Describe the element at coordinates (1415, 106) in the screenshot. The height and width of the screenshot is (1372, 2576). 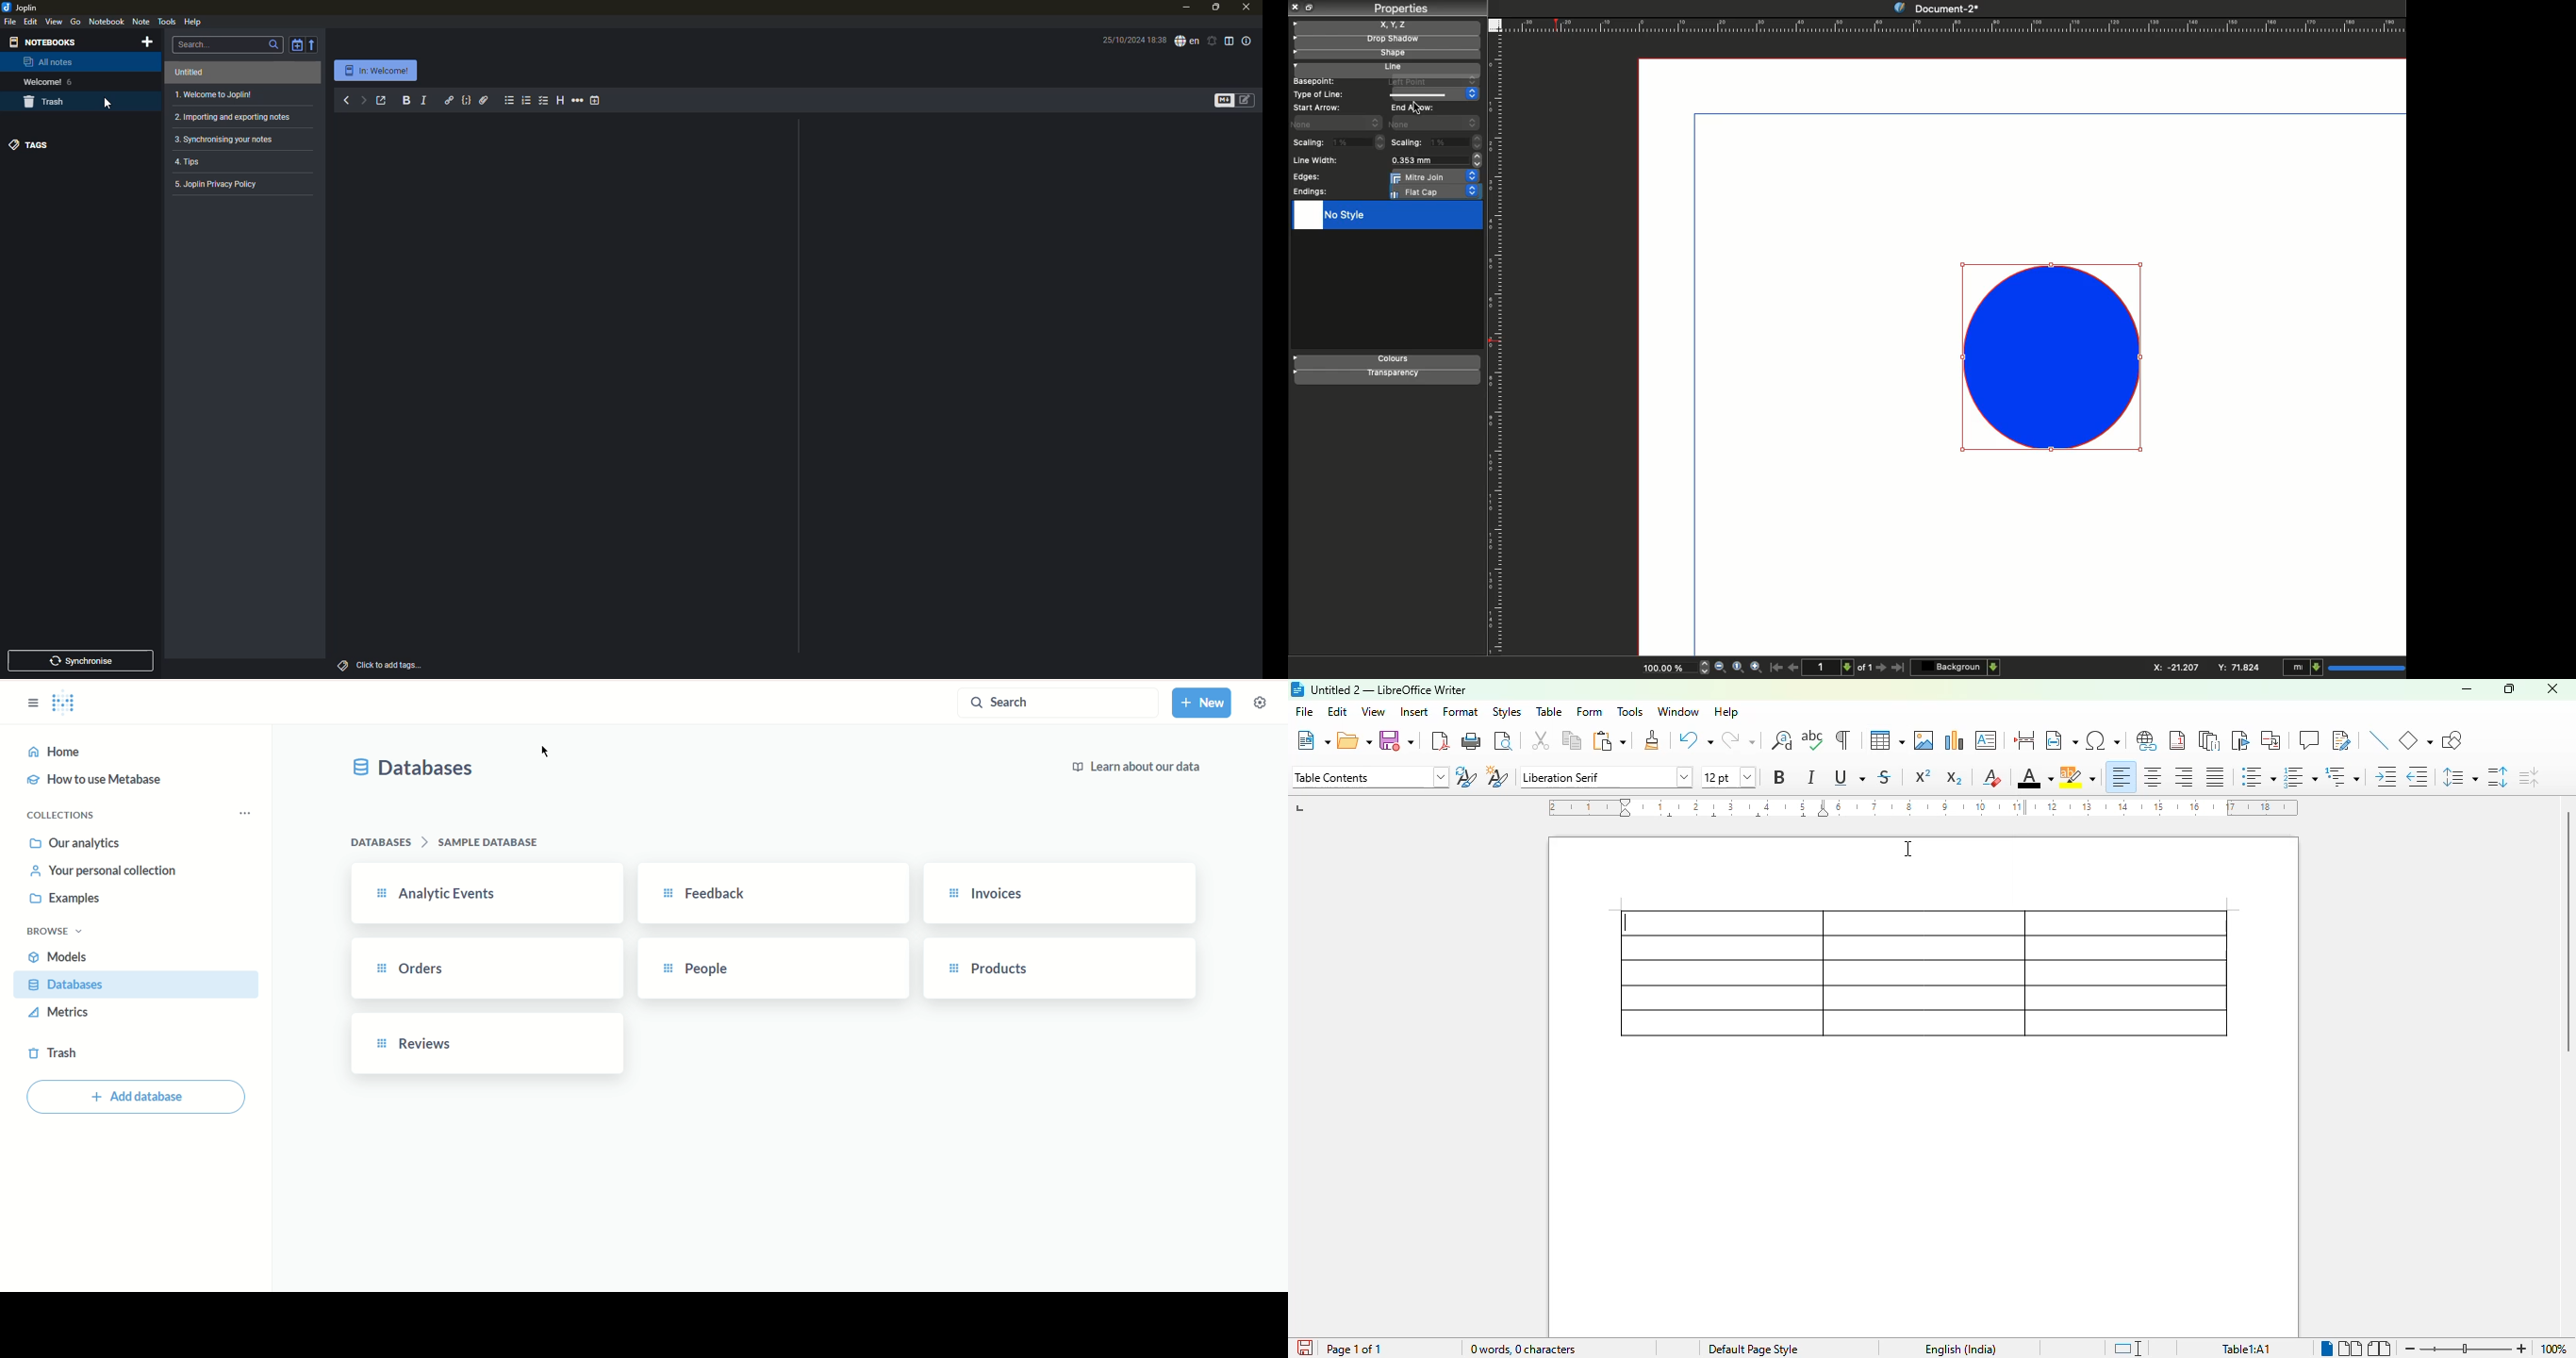
I see `End arrow` at that location.